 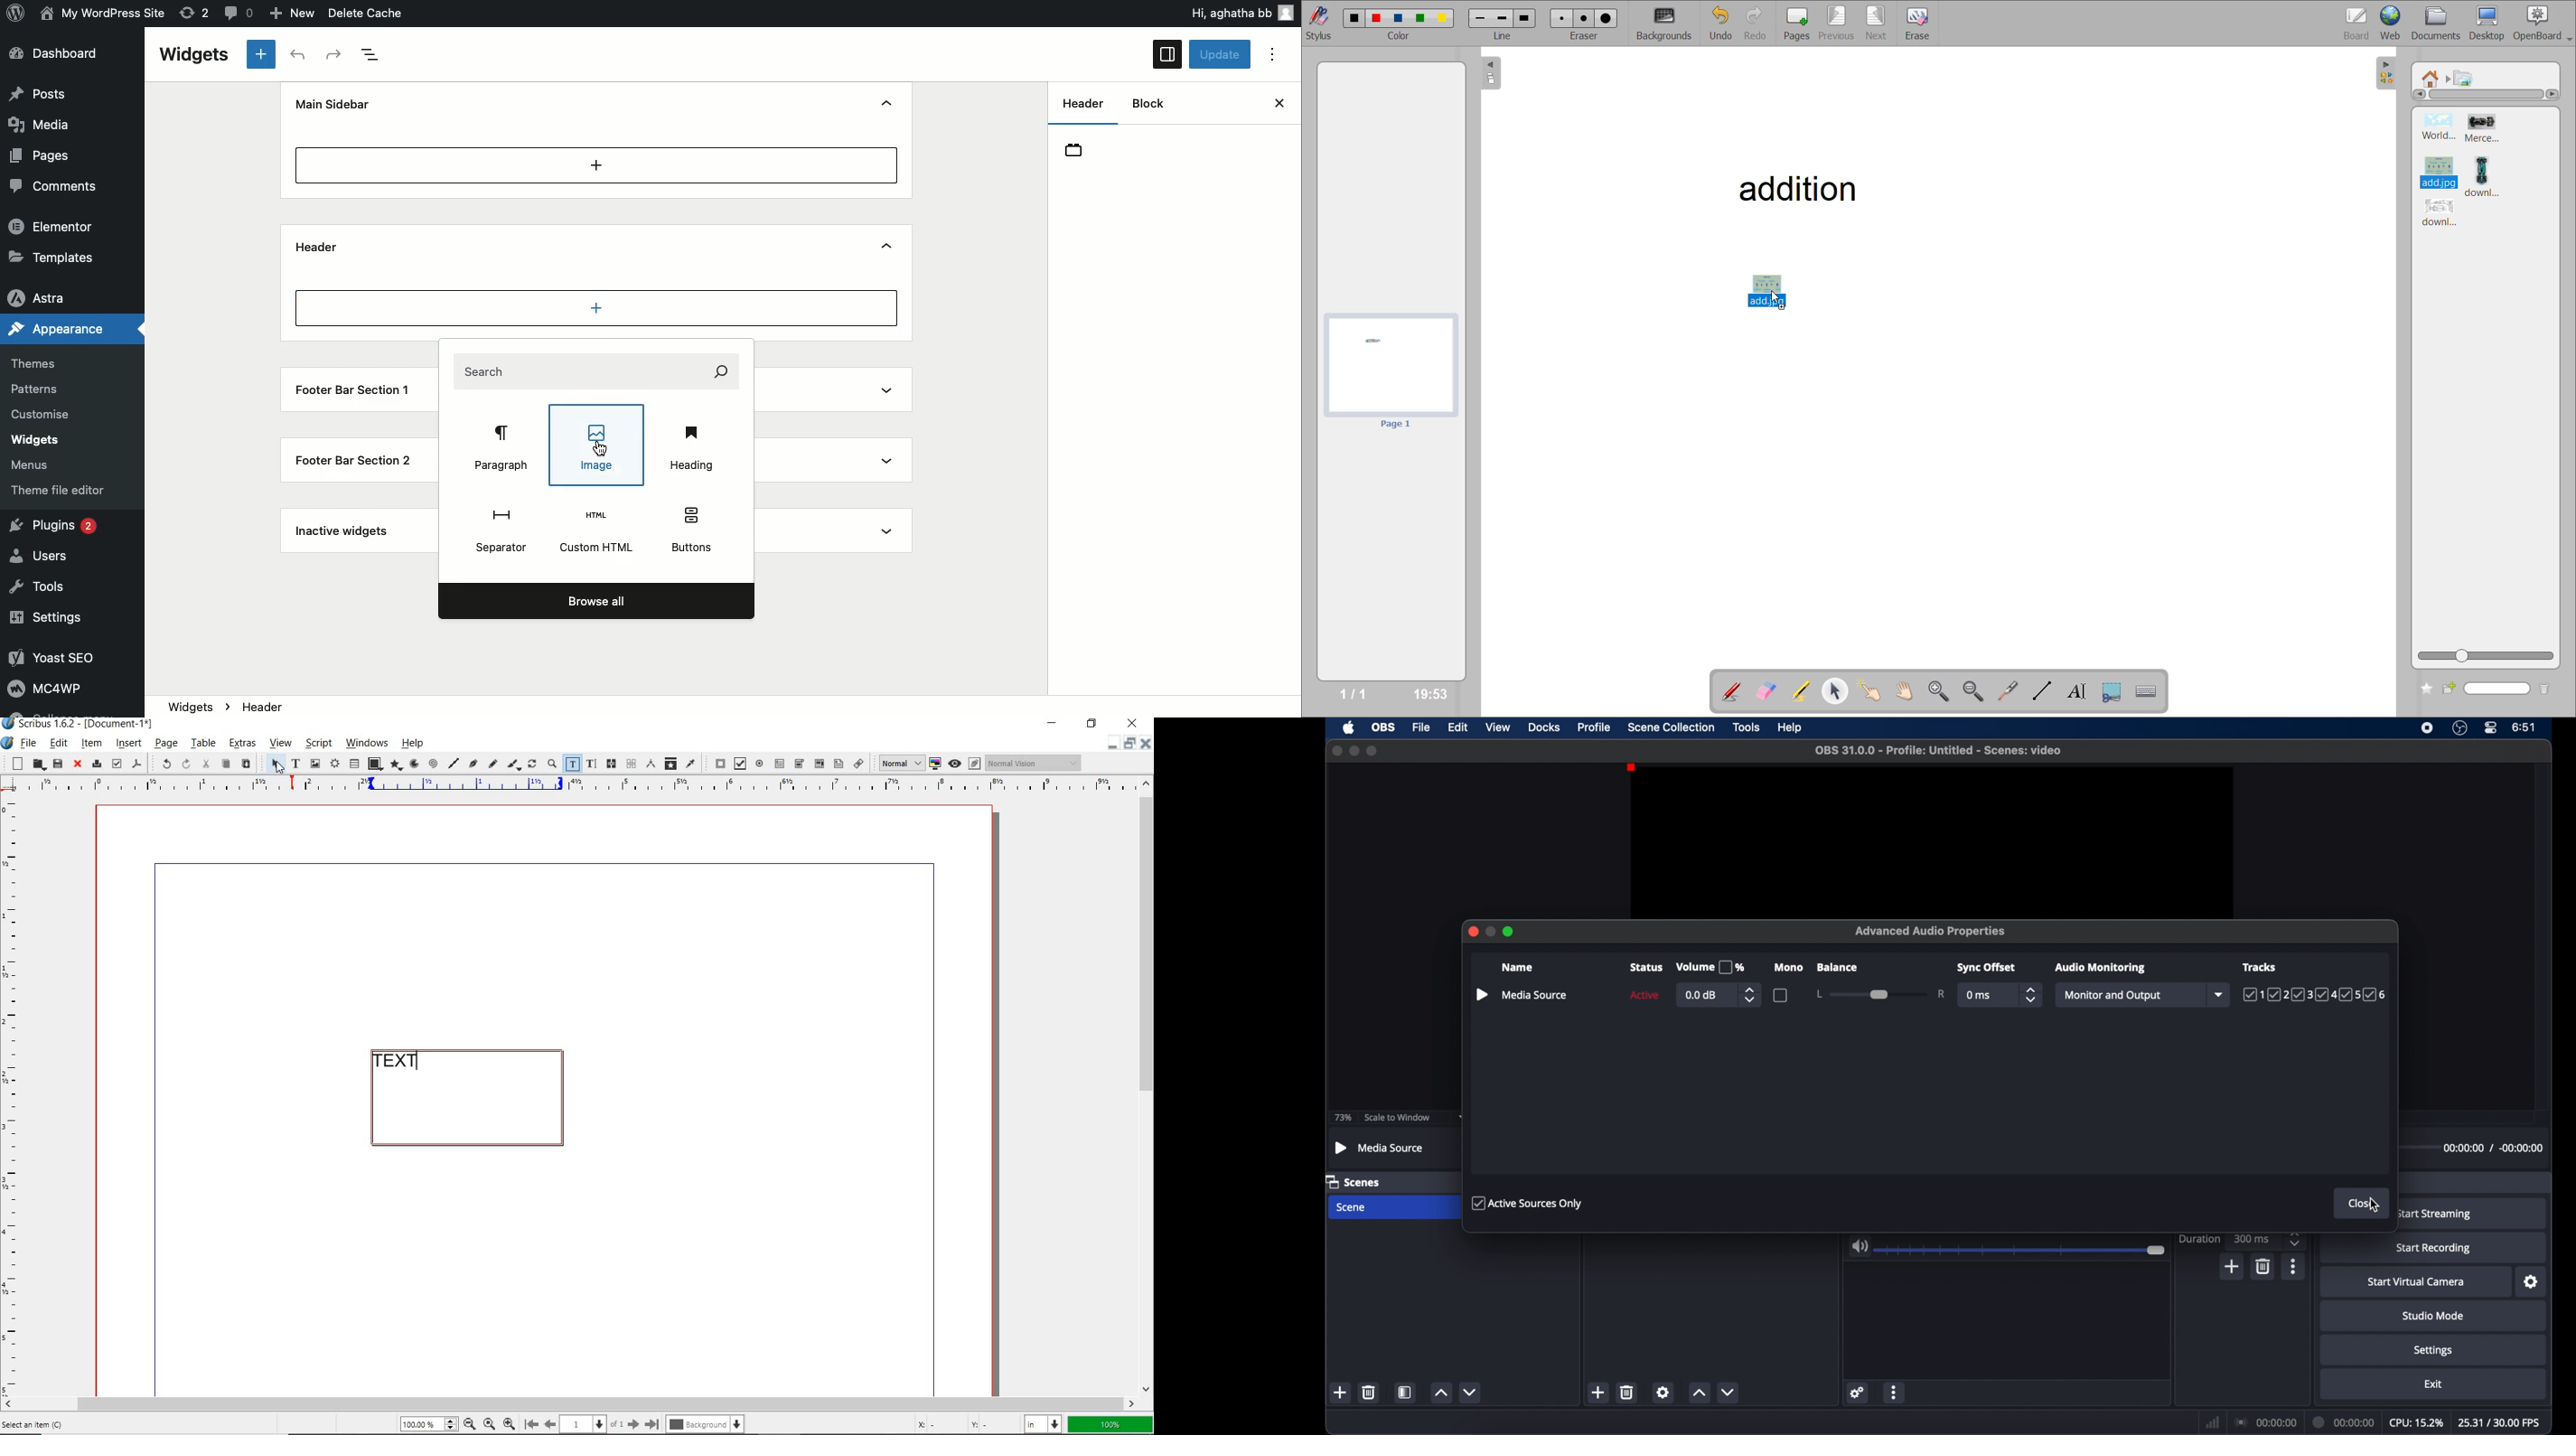 What do you see at coordinates (1397, 1118) in the screenshot?
I see `scale to window` at bounding box center [1397, 1118].